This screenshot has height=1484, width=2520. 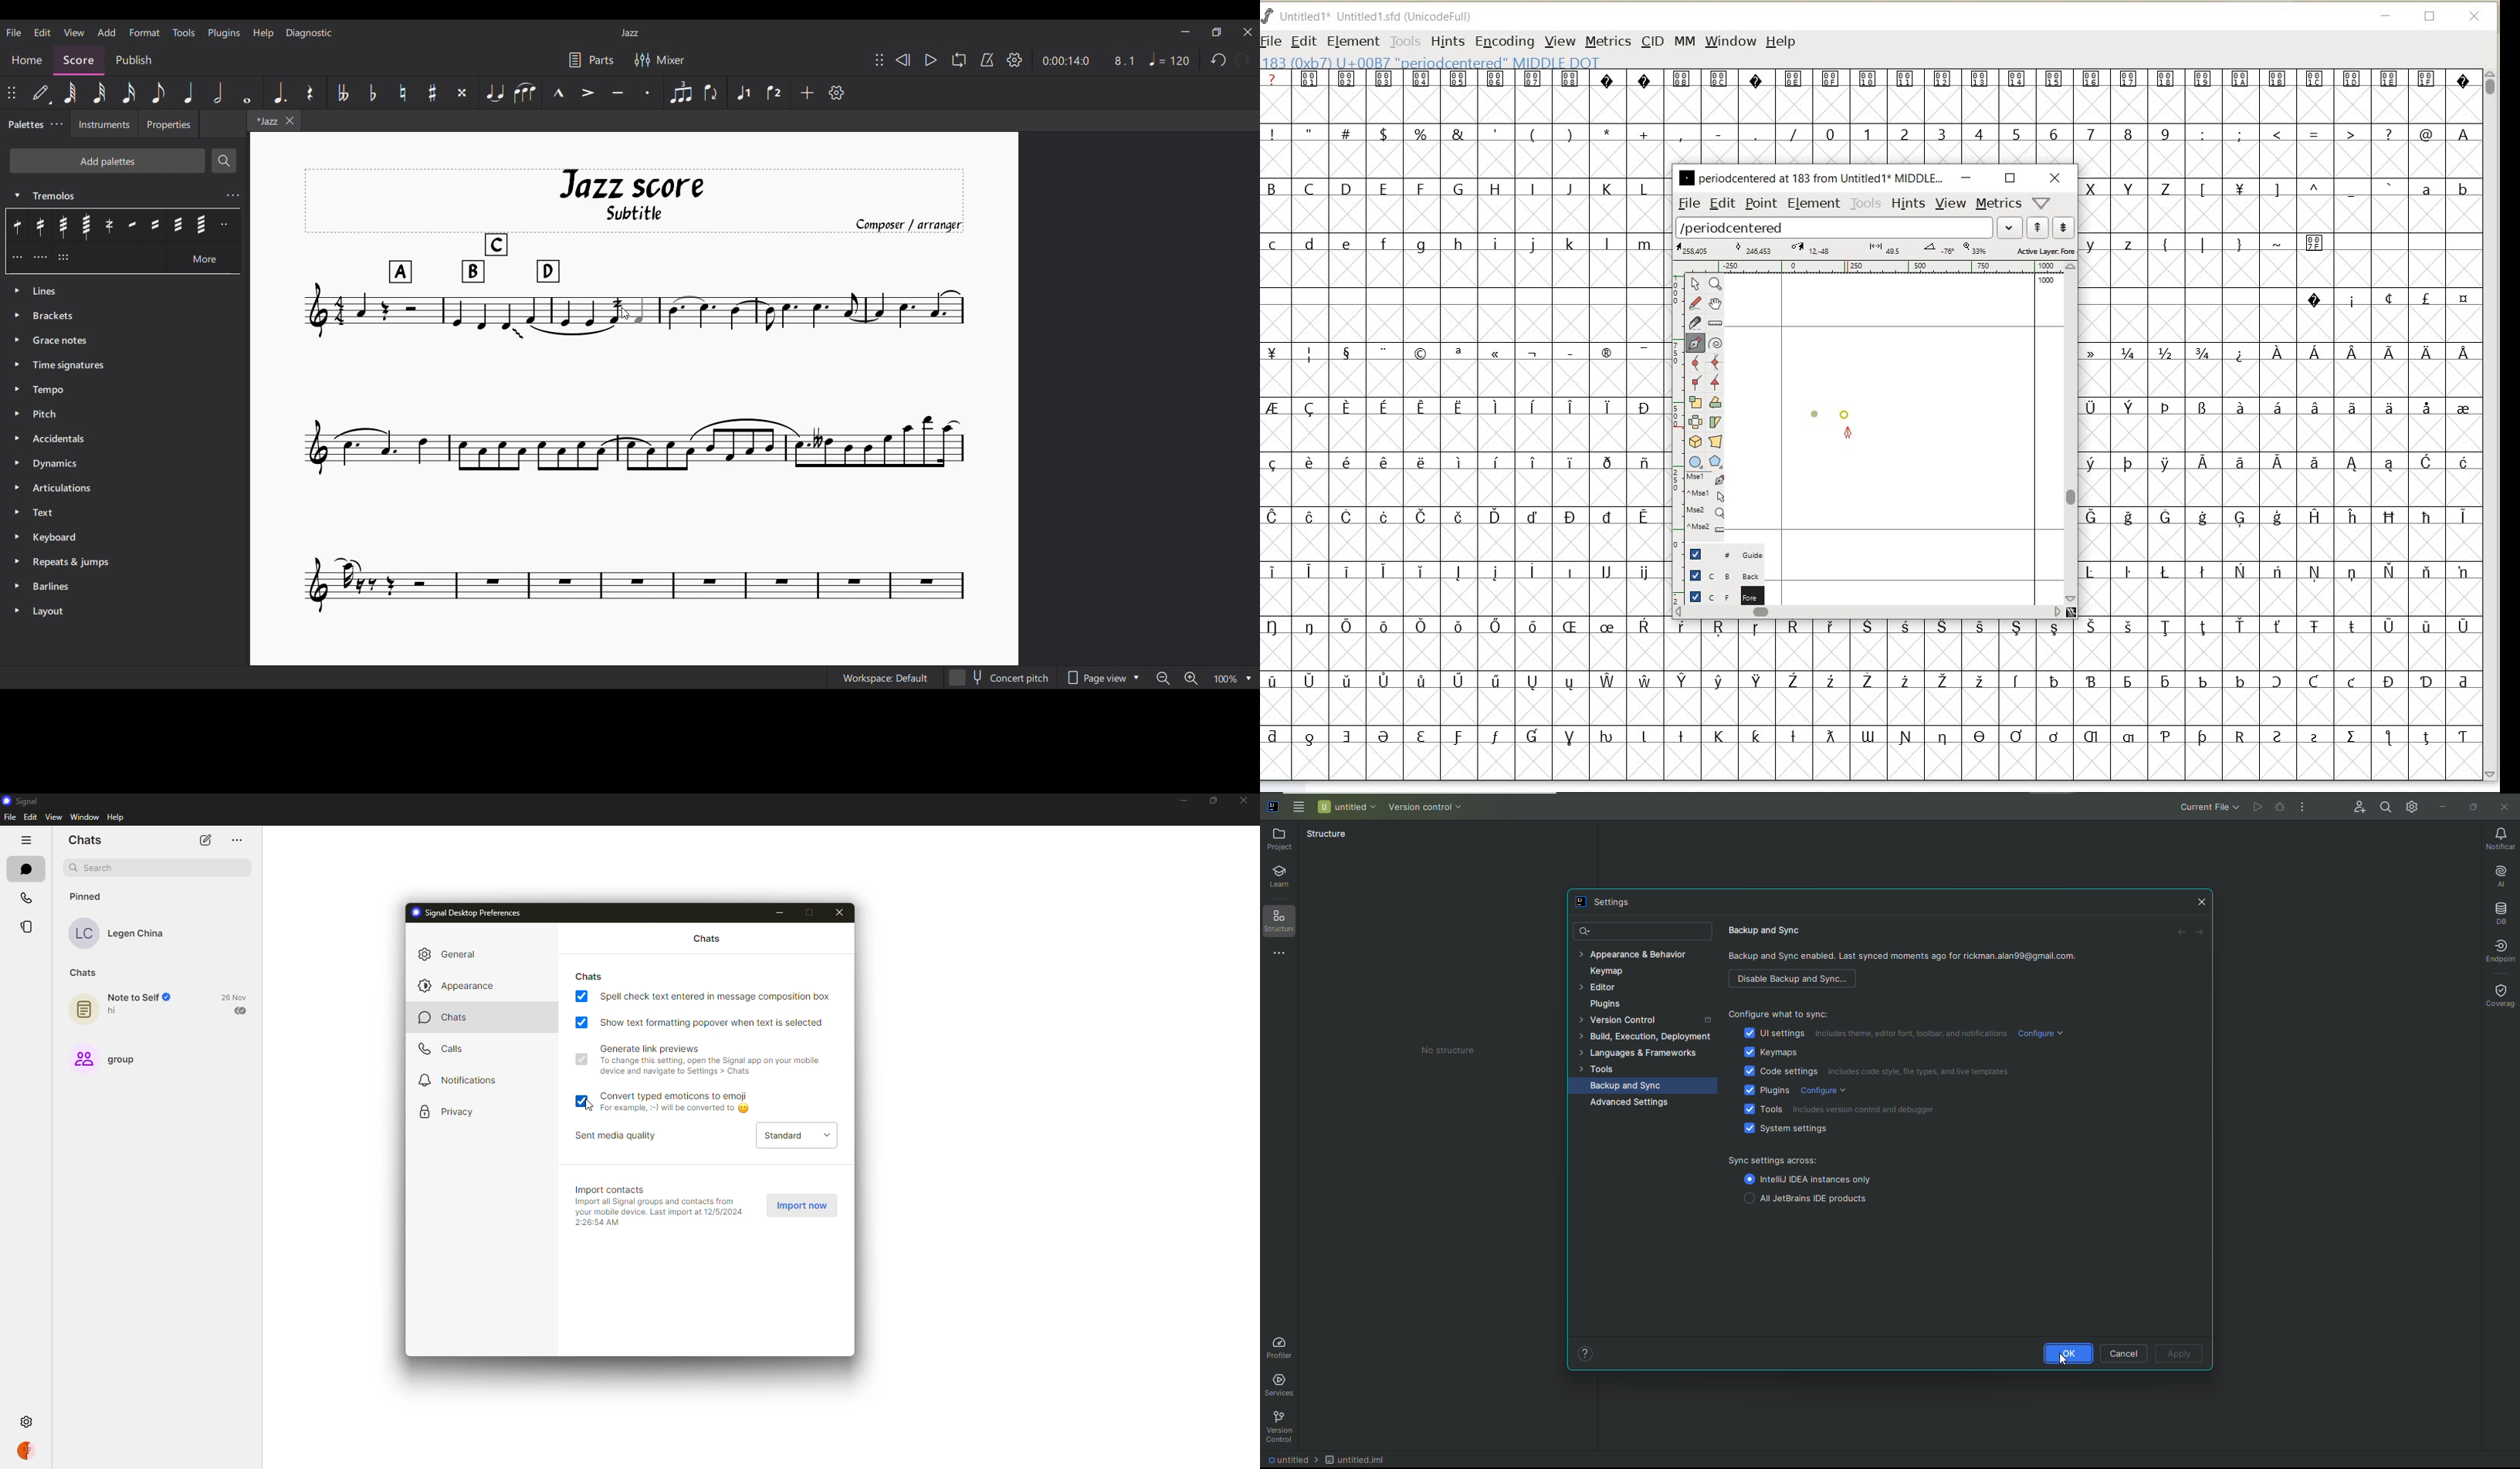 I want to click on Keyboard , so click(x=123, y=537).